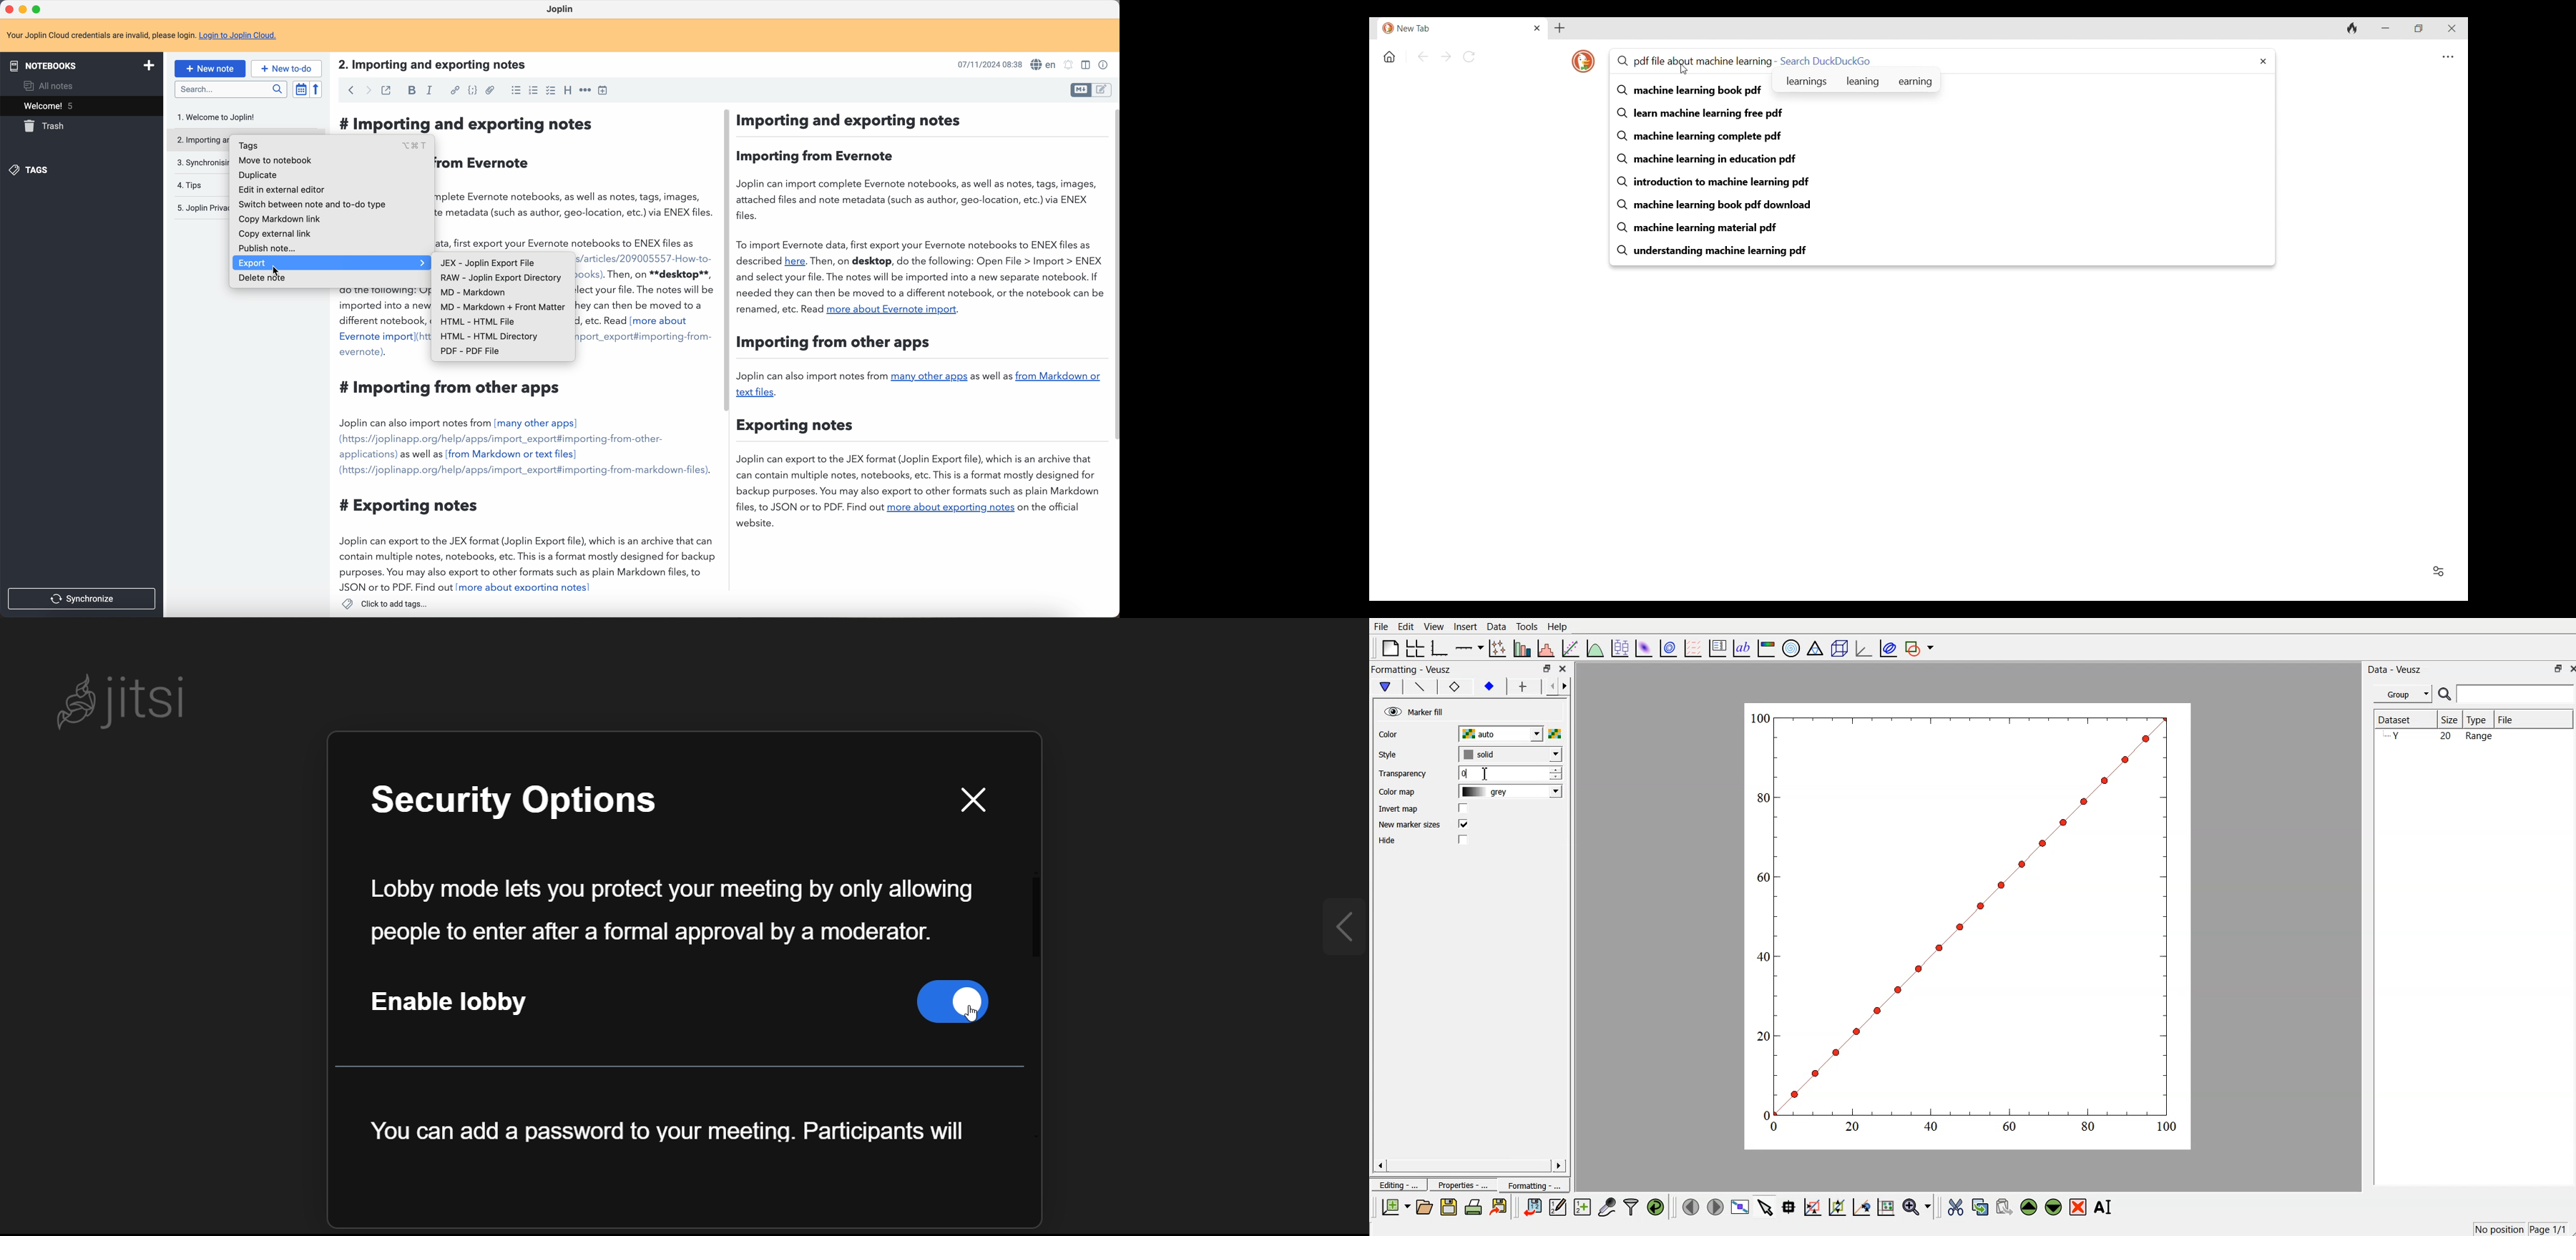 The width and height of the screenshot is (2576, 1260). Describe the element at coordinates (197, 140) in the screenshot. I see `importing` at that location.